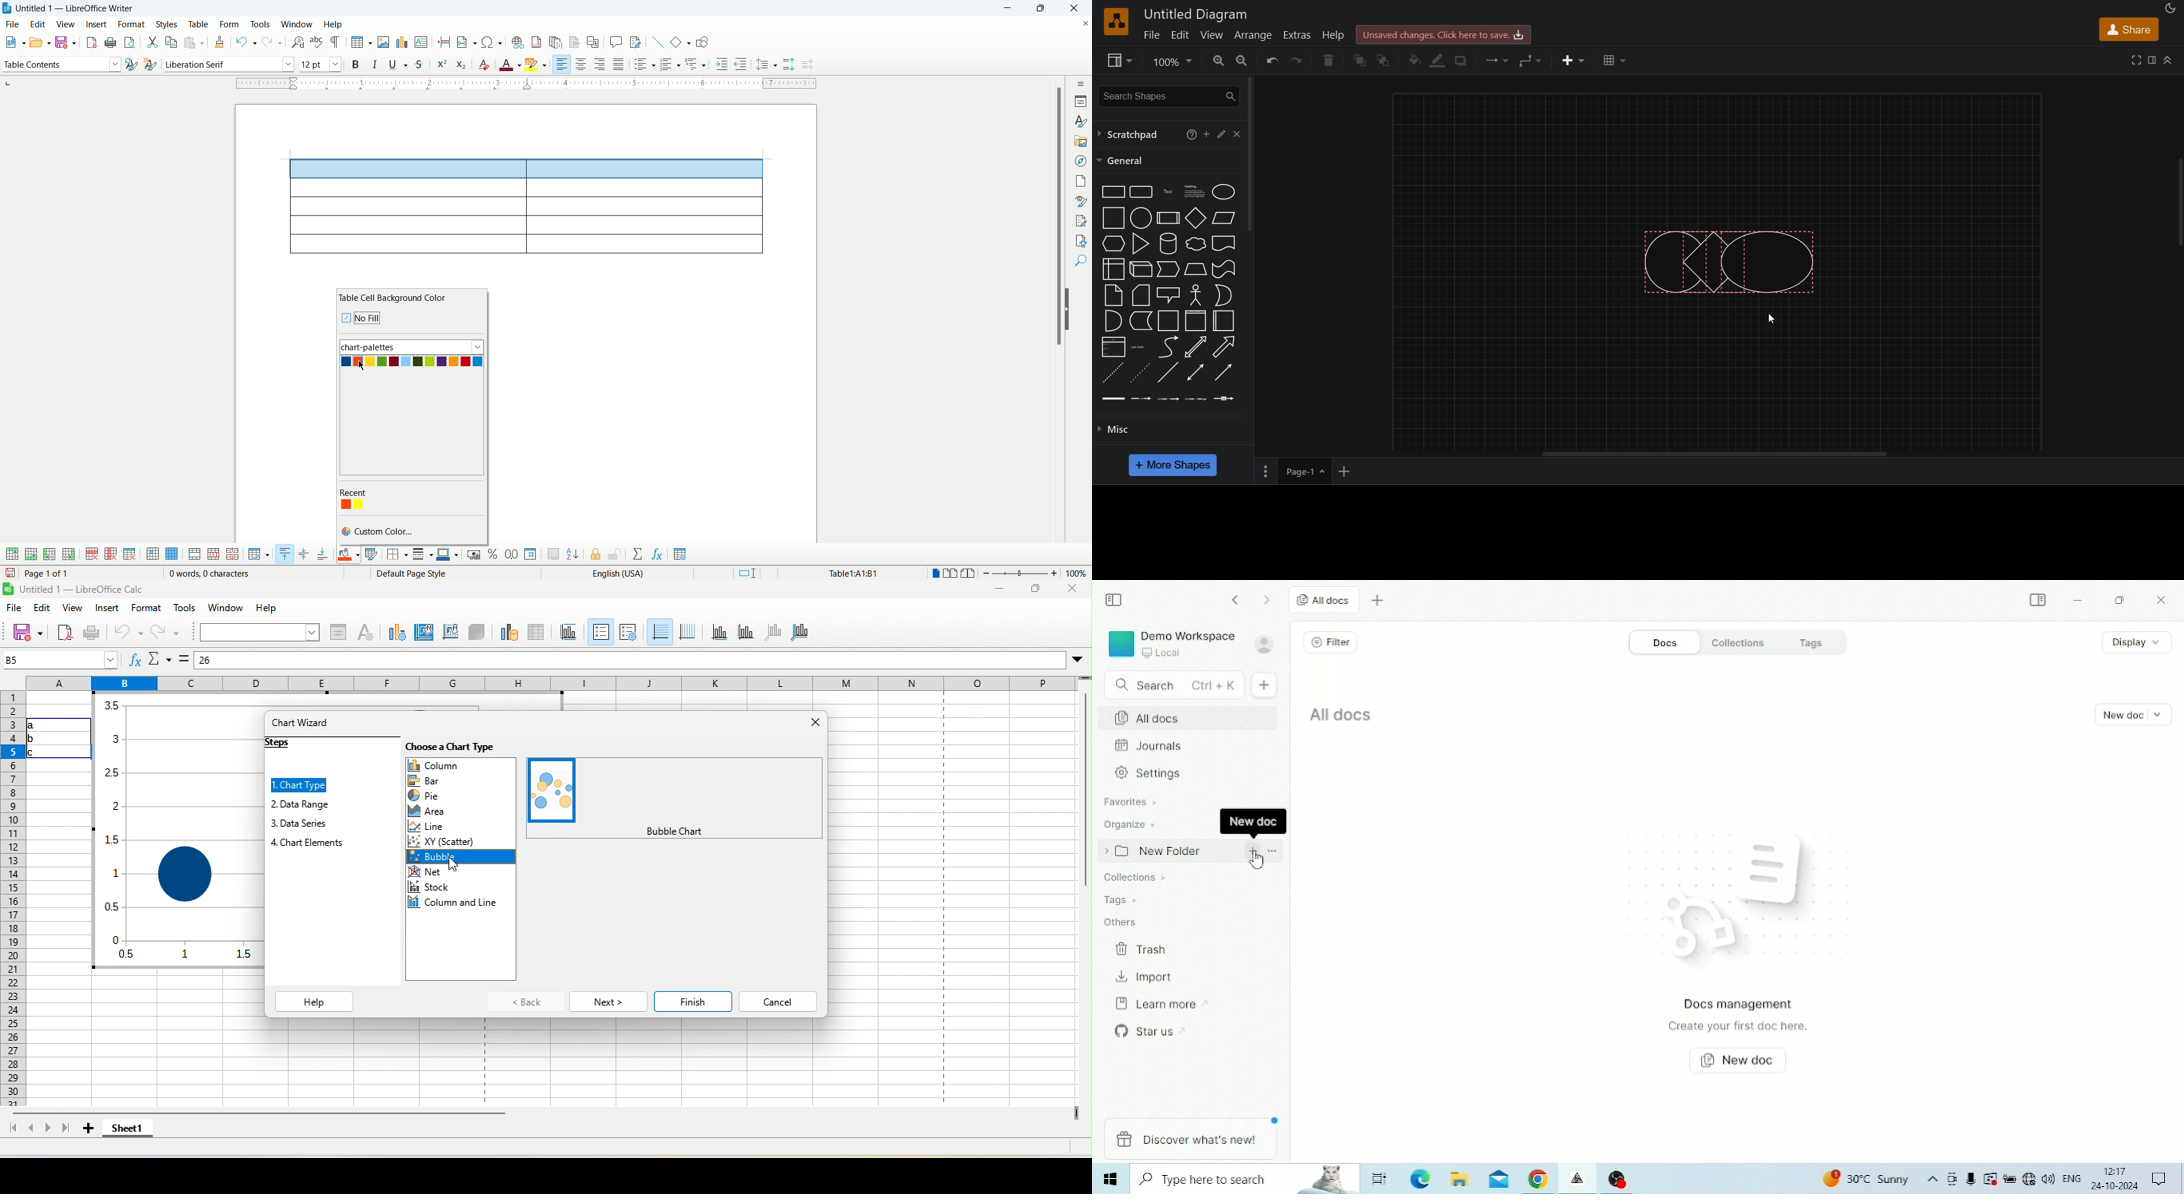 The image size is (2184, 1204). What do you see at coordinates (1021, 574) in the screenshot?
I see `zoom bar` at bounding box center [1021, 574].